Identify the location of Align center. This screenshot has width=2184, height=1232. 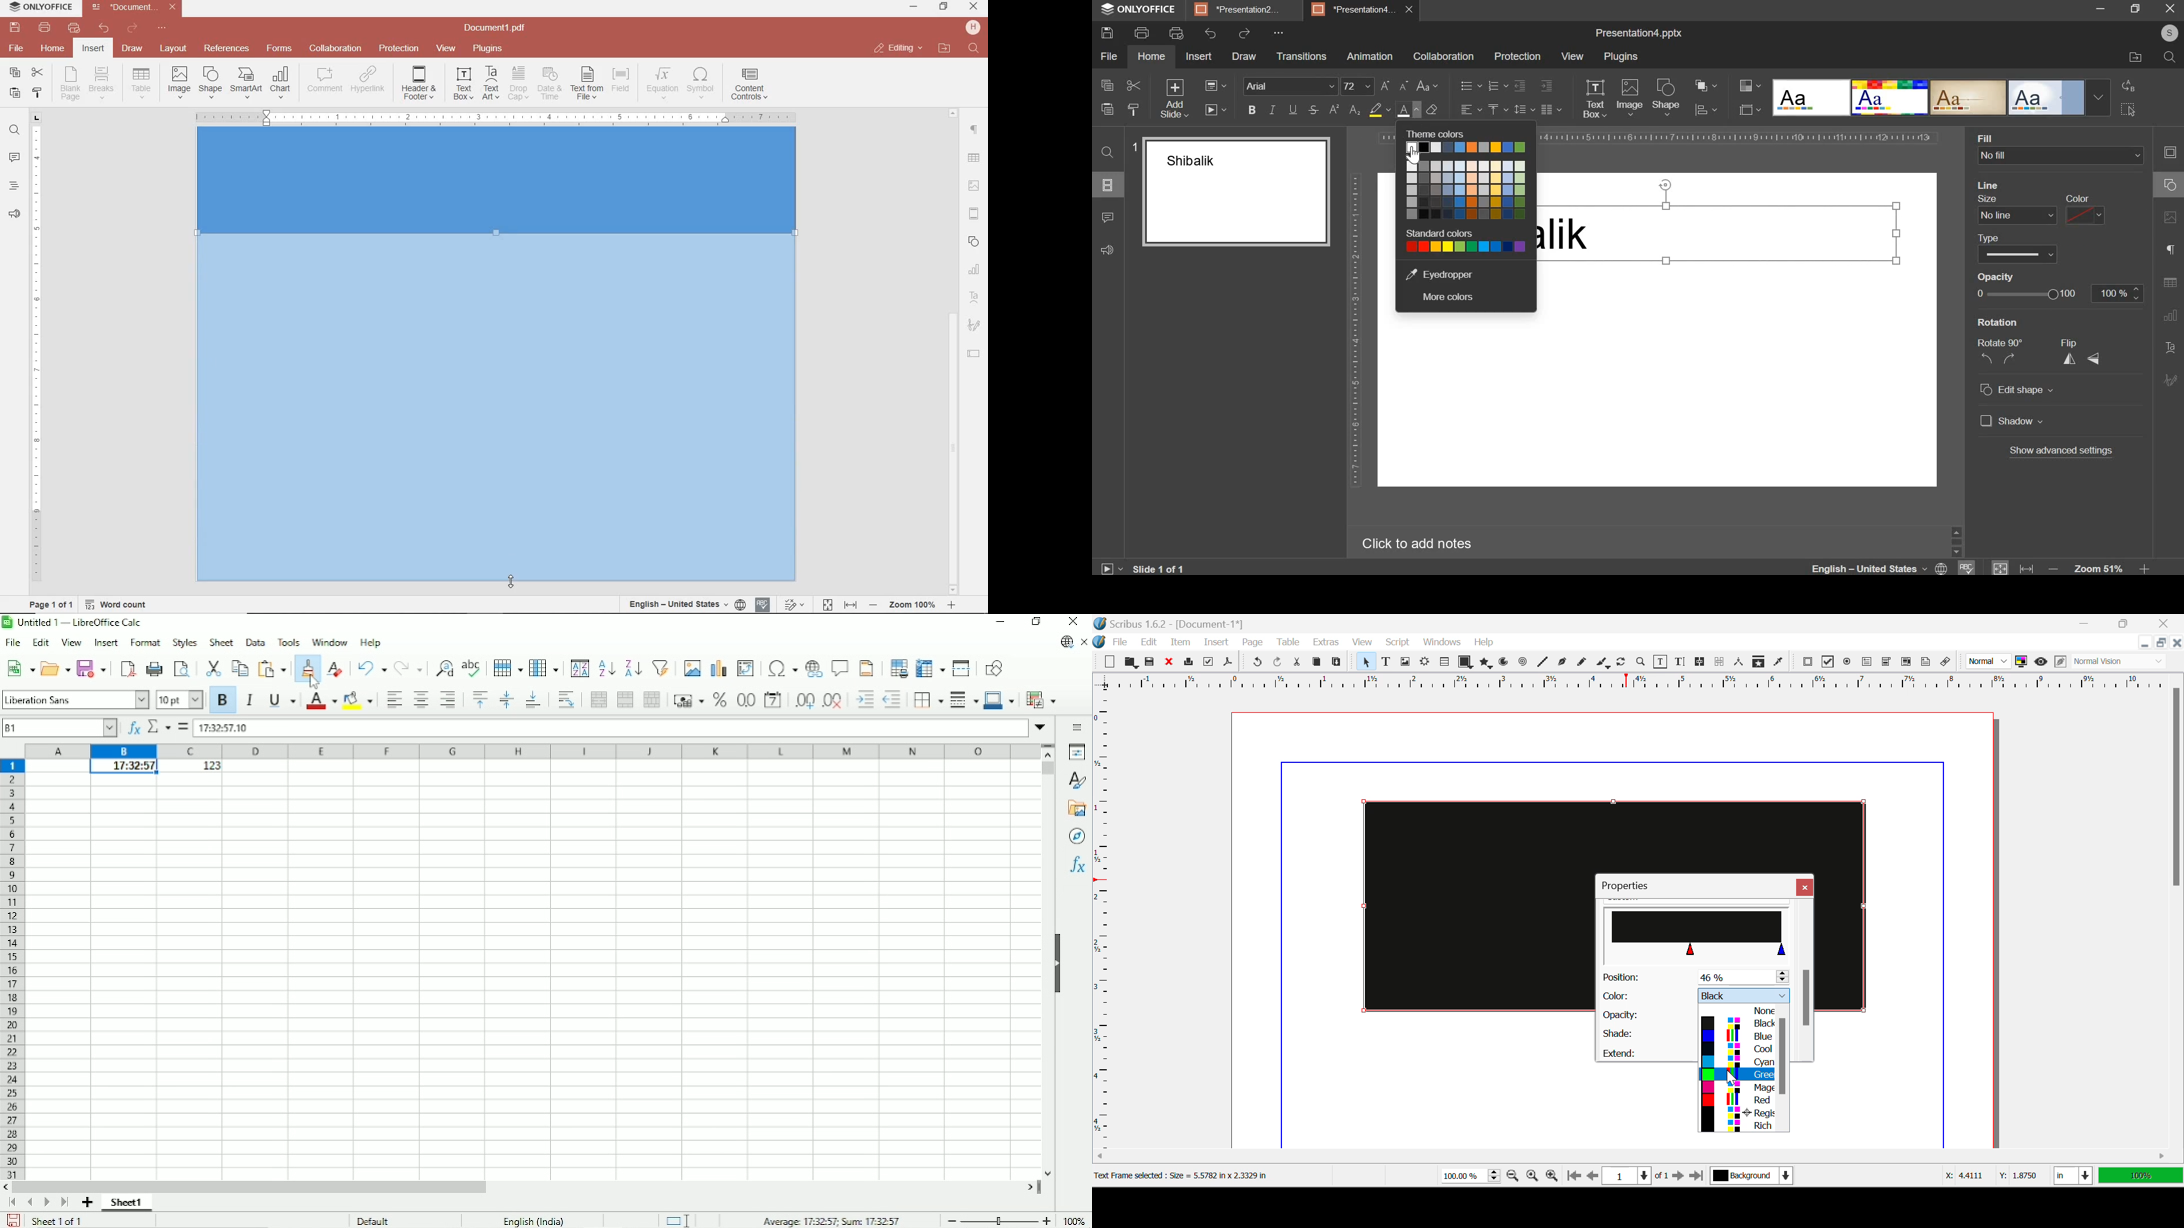
(421, 699).